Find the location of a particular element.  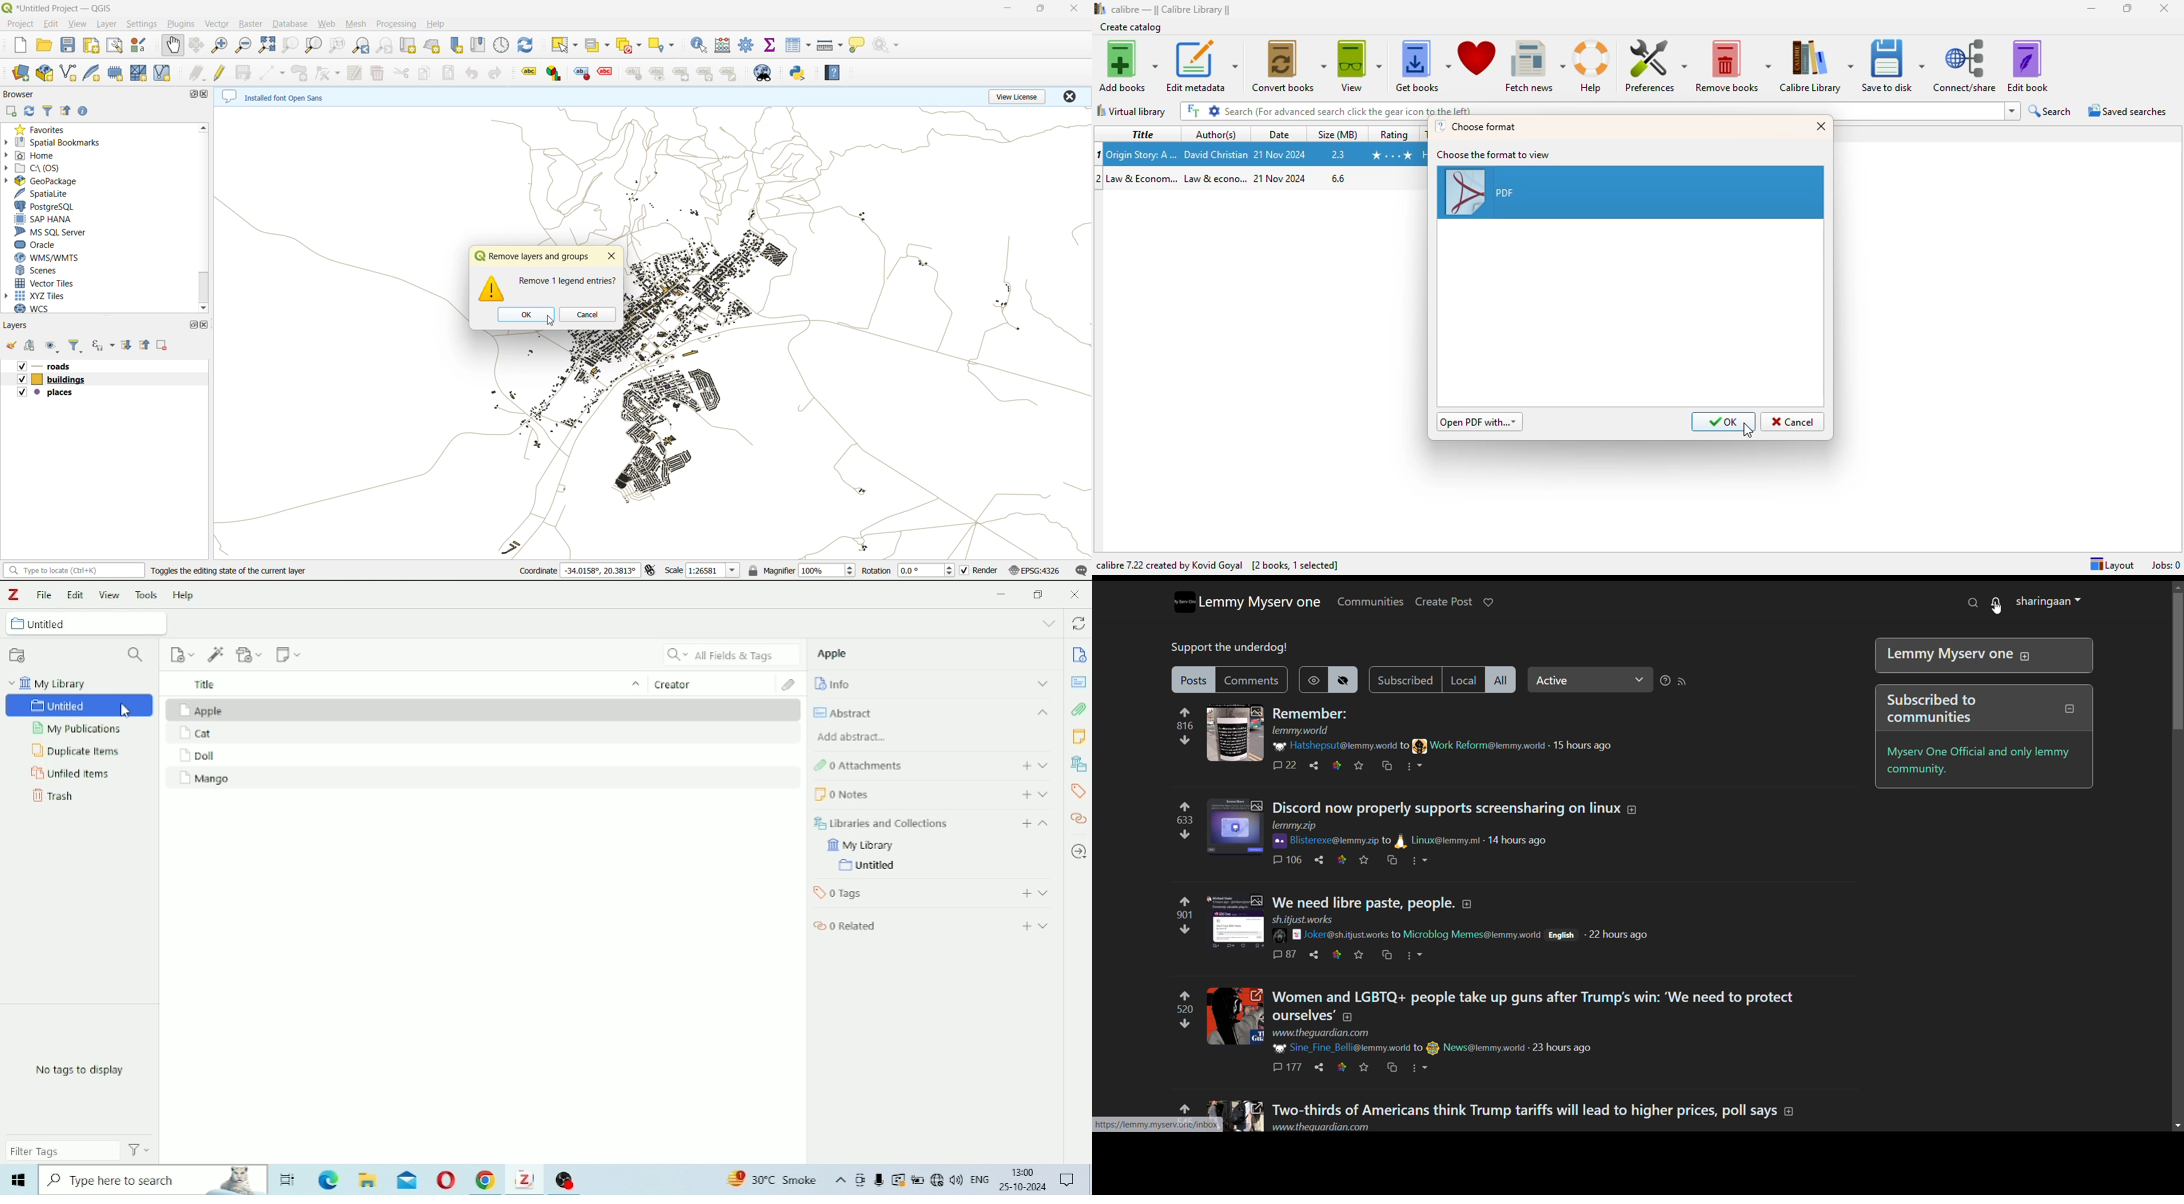

Apple is located at coordinates (833, 654).